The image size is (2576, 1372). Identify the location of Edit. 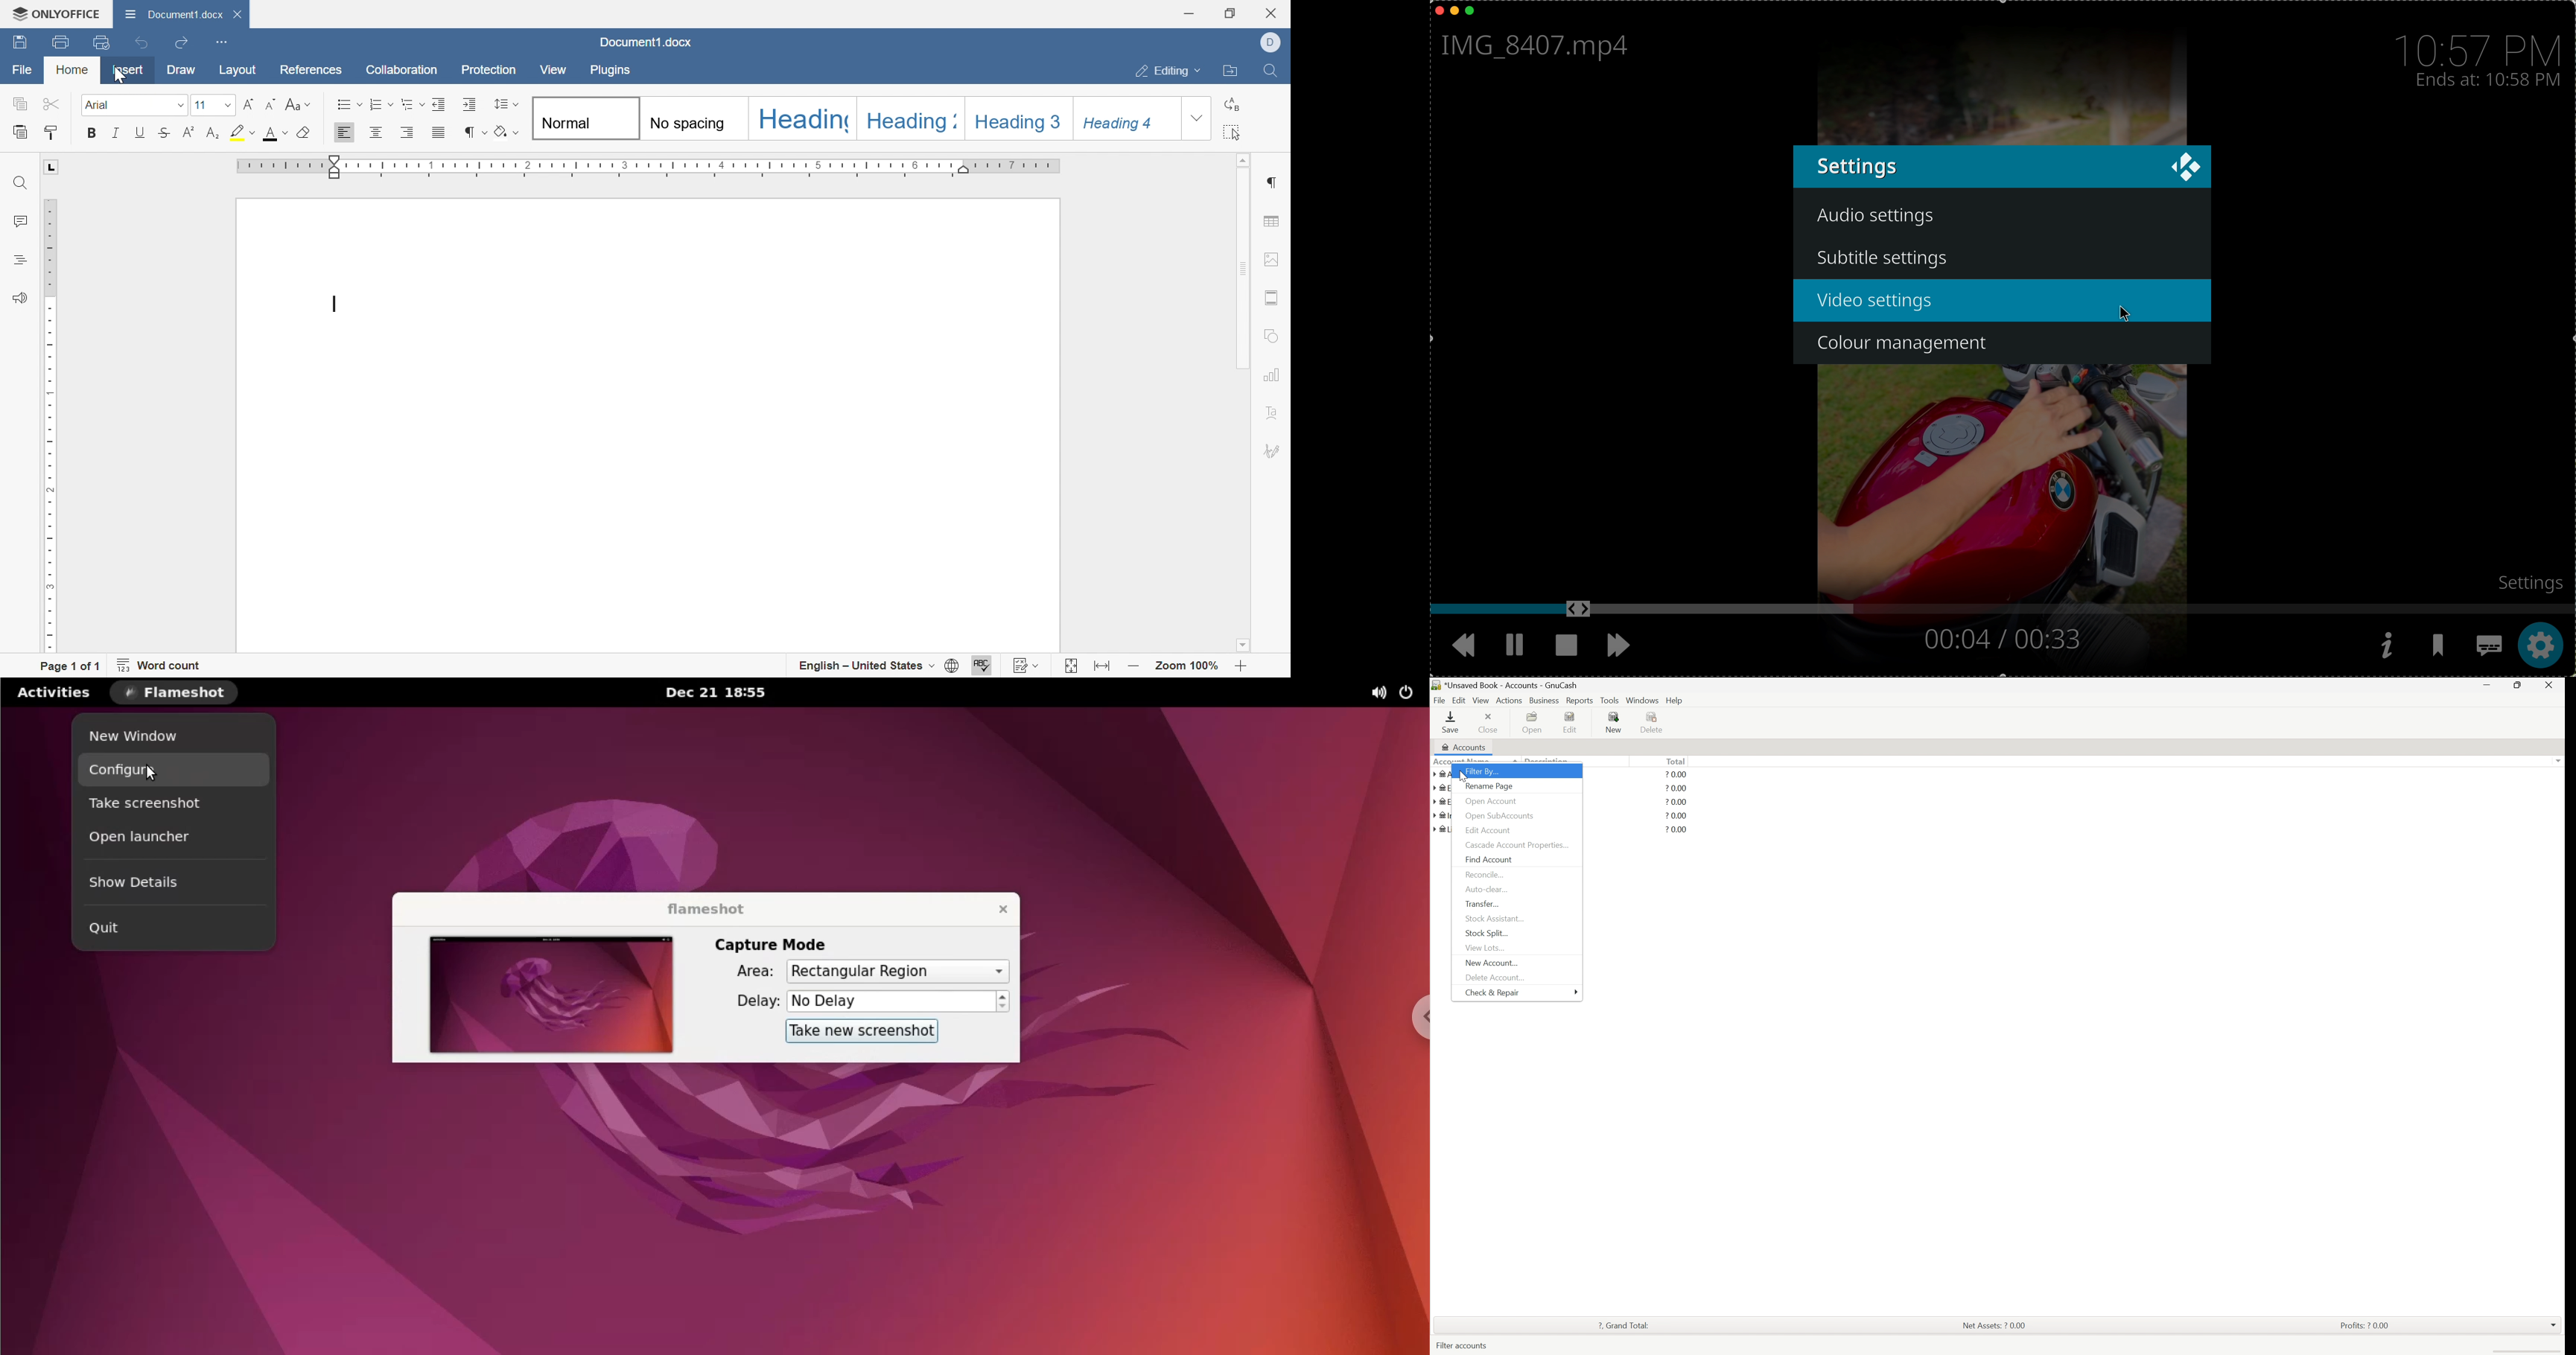
(1571, 722).